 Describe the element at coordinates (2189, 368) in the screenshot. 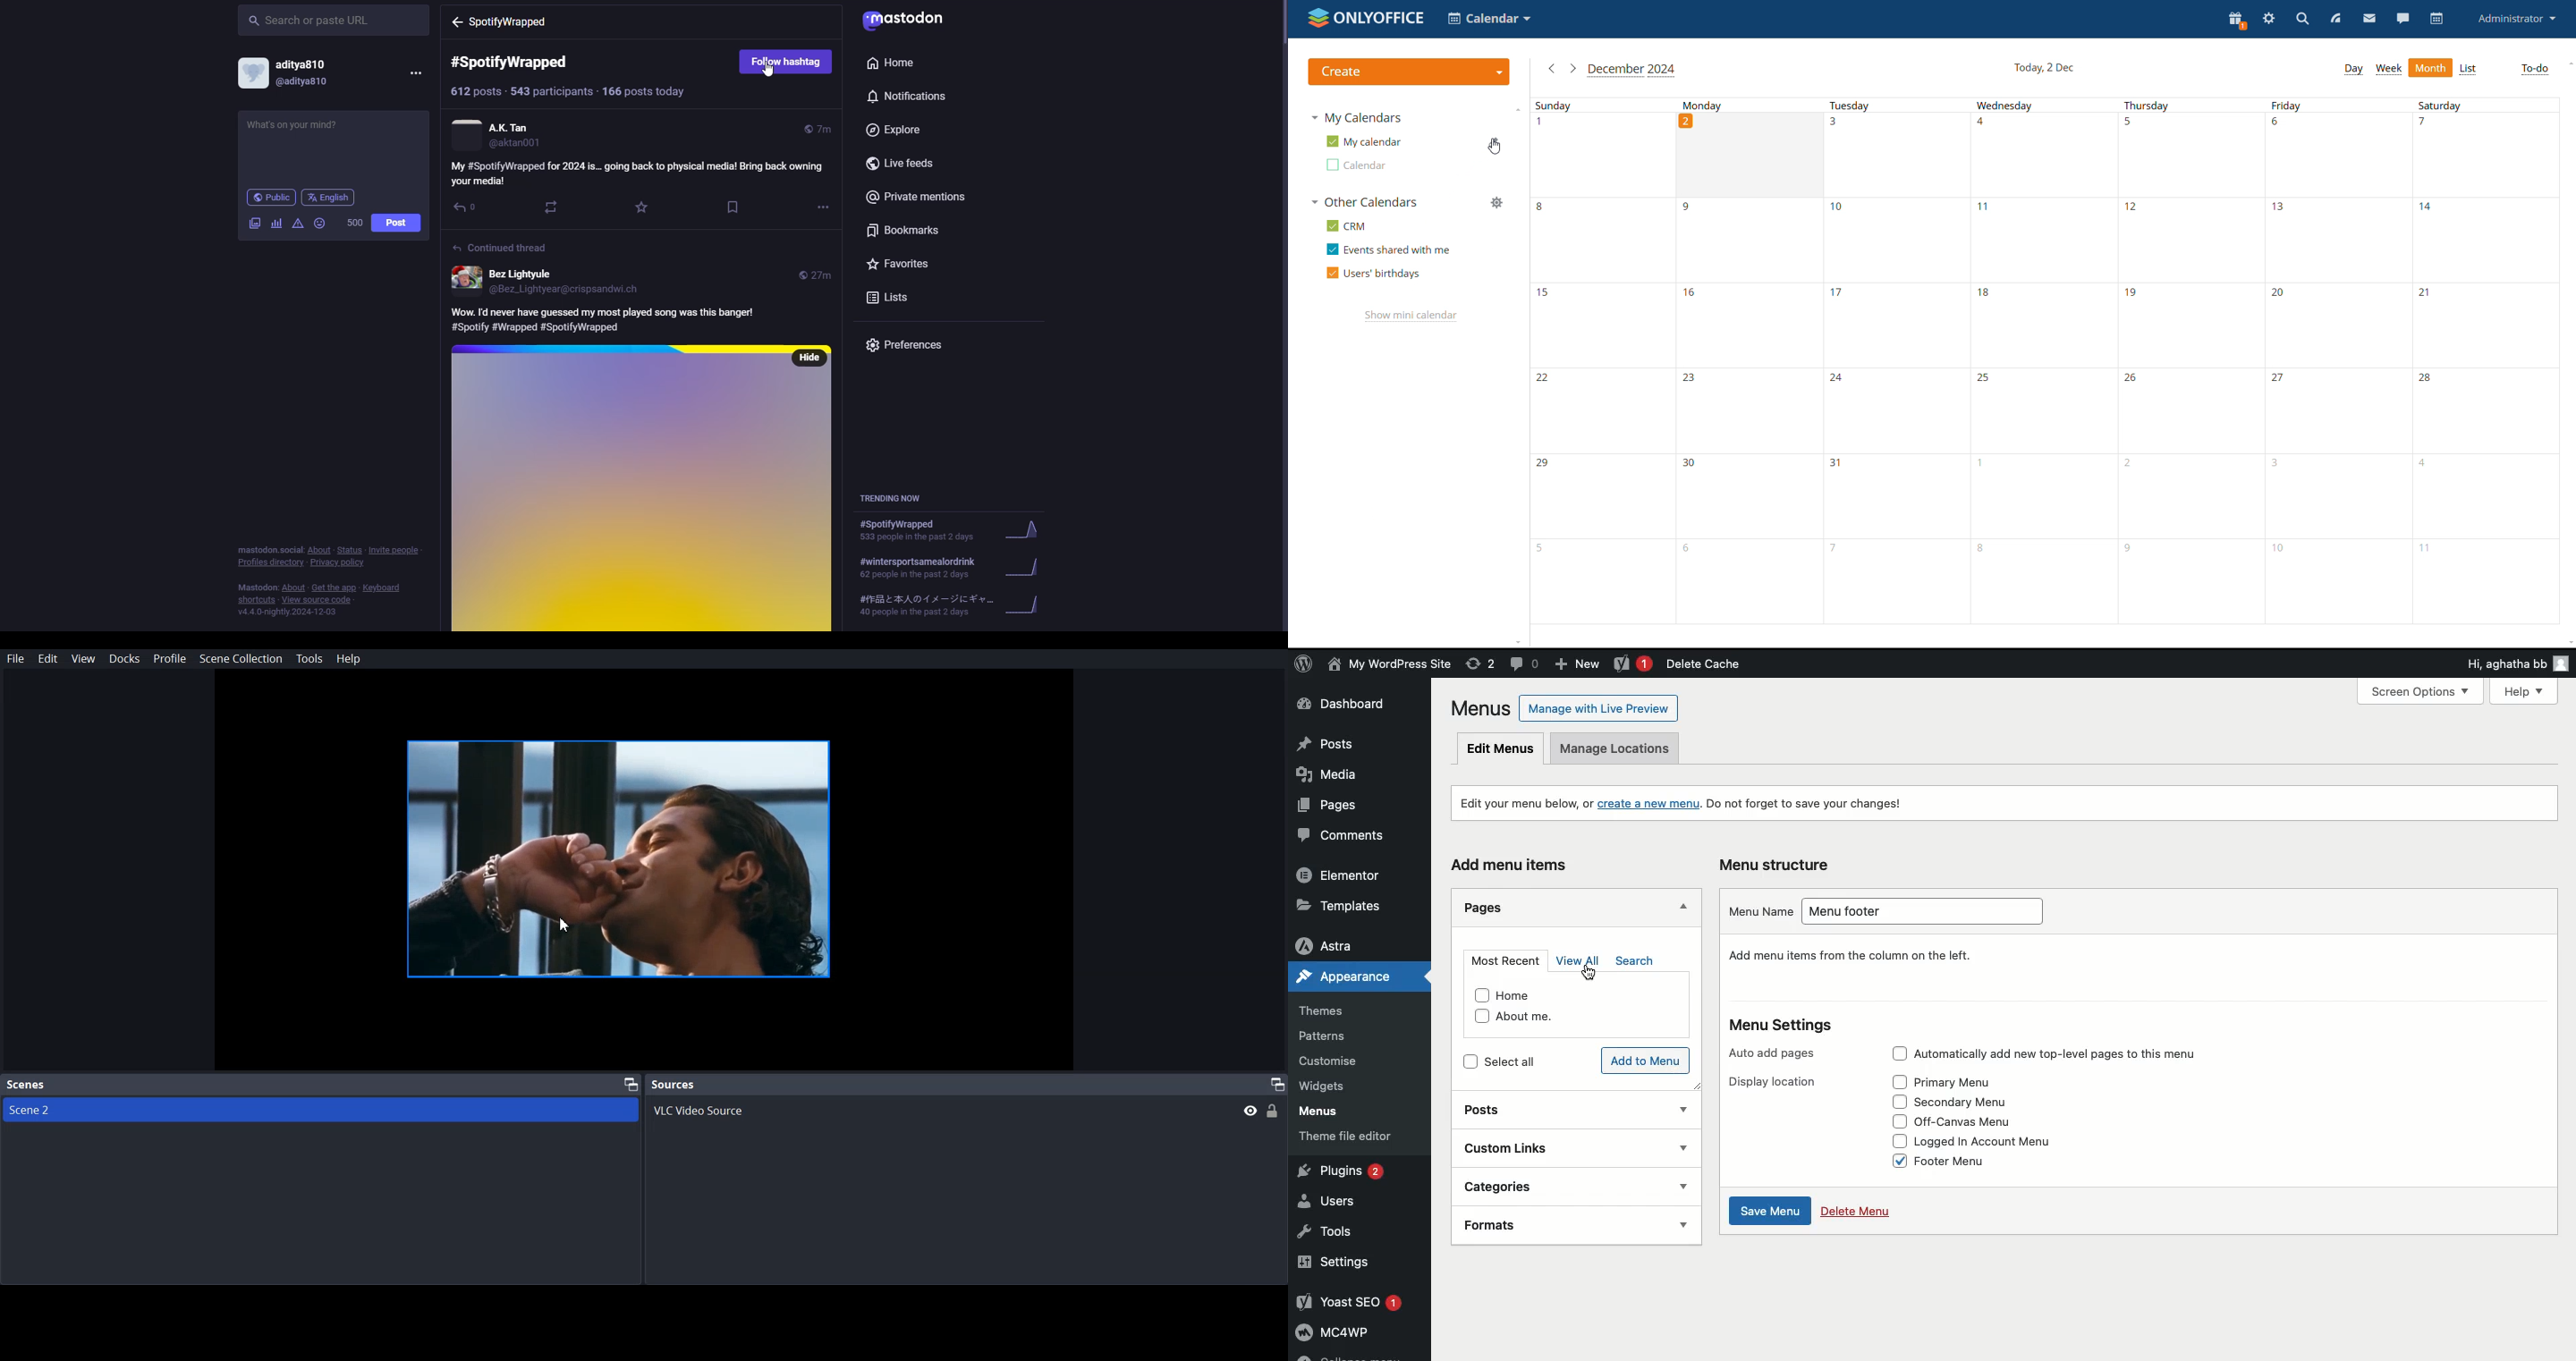

I see `thursday` at that location.